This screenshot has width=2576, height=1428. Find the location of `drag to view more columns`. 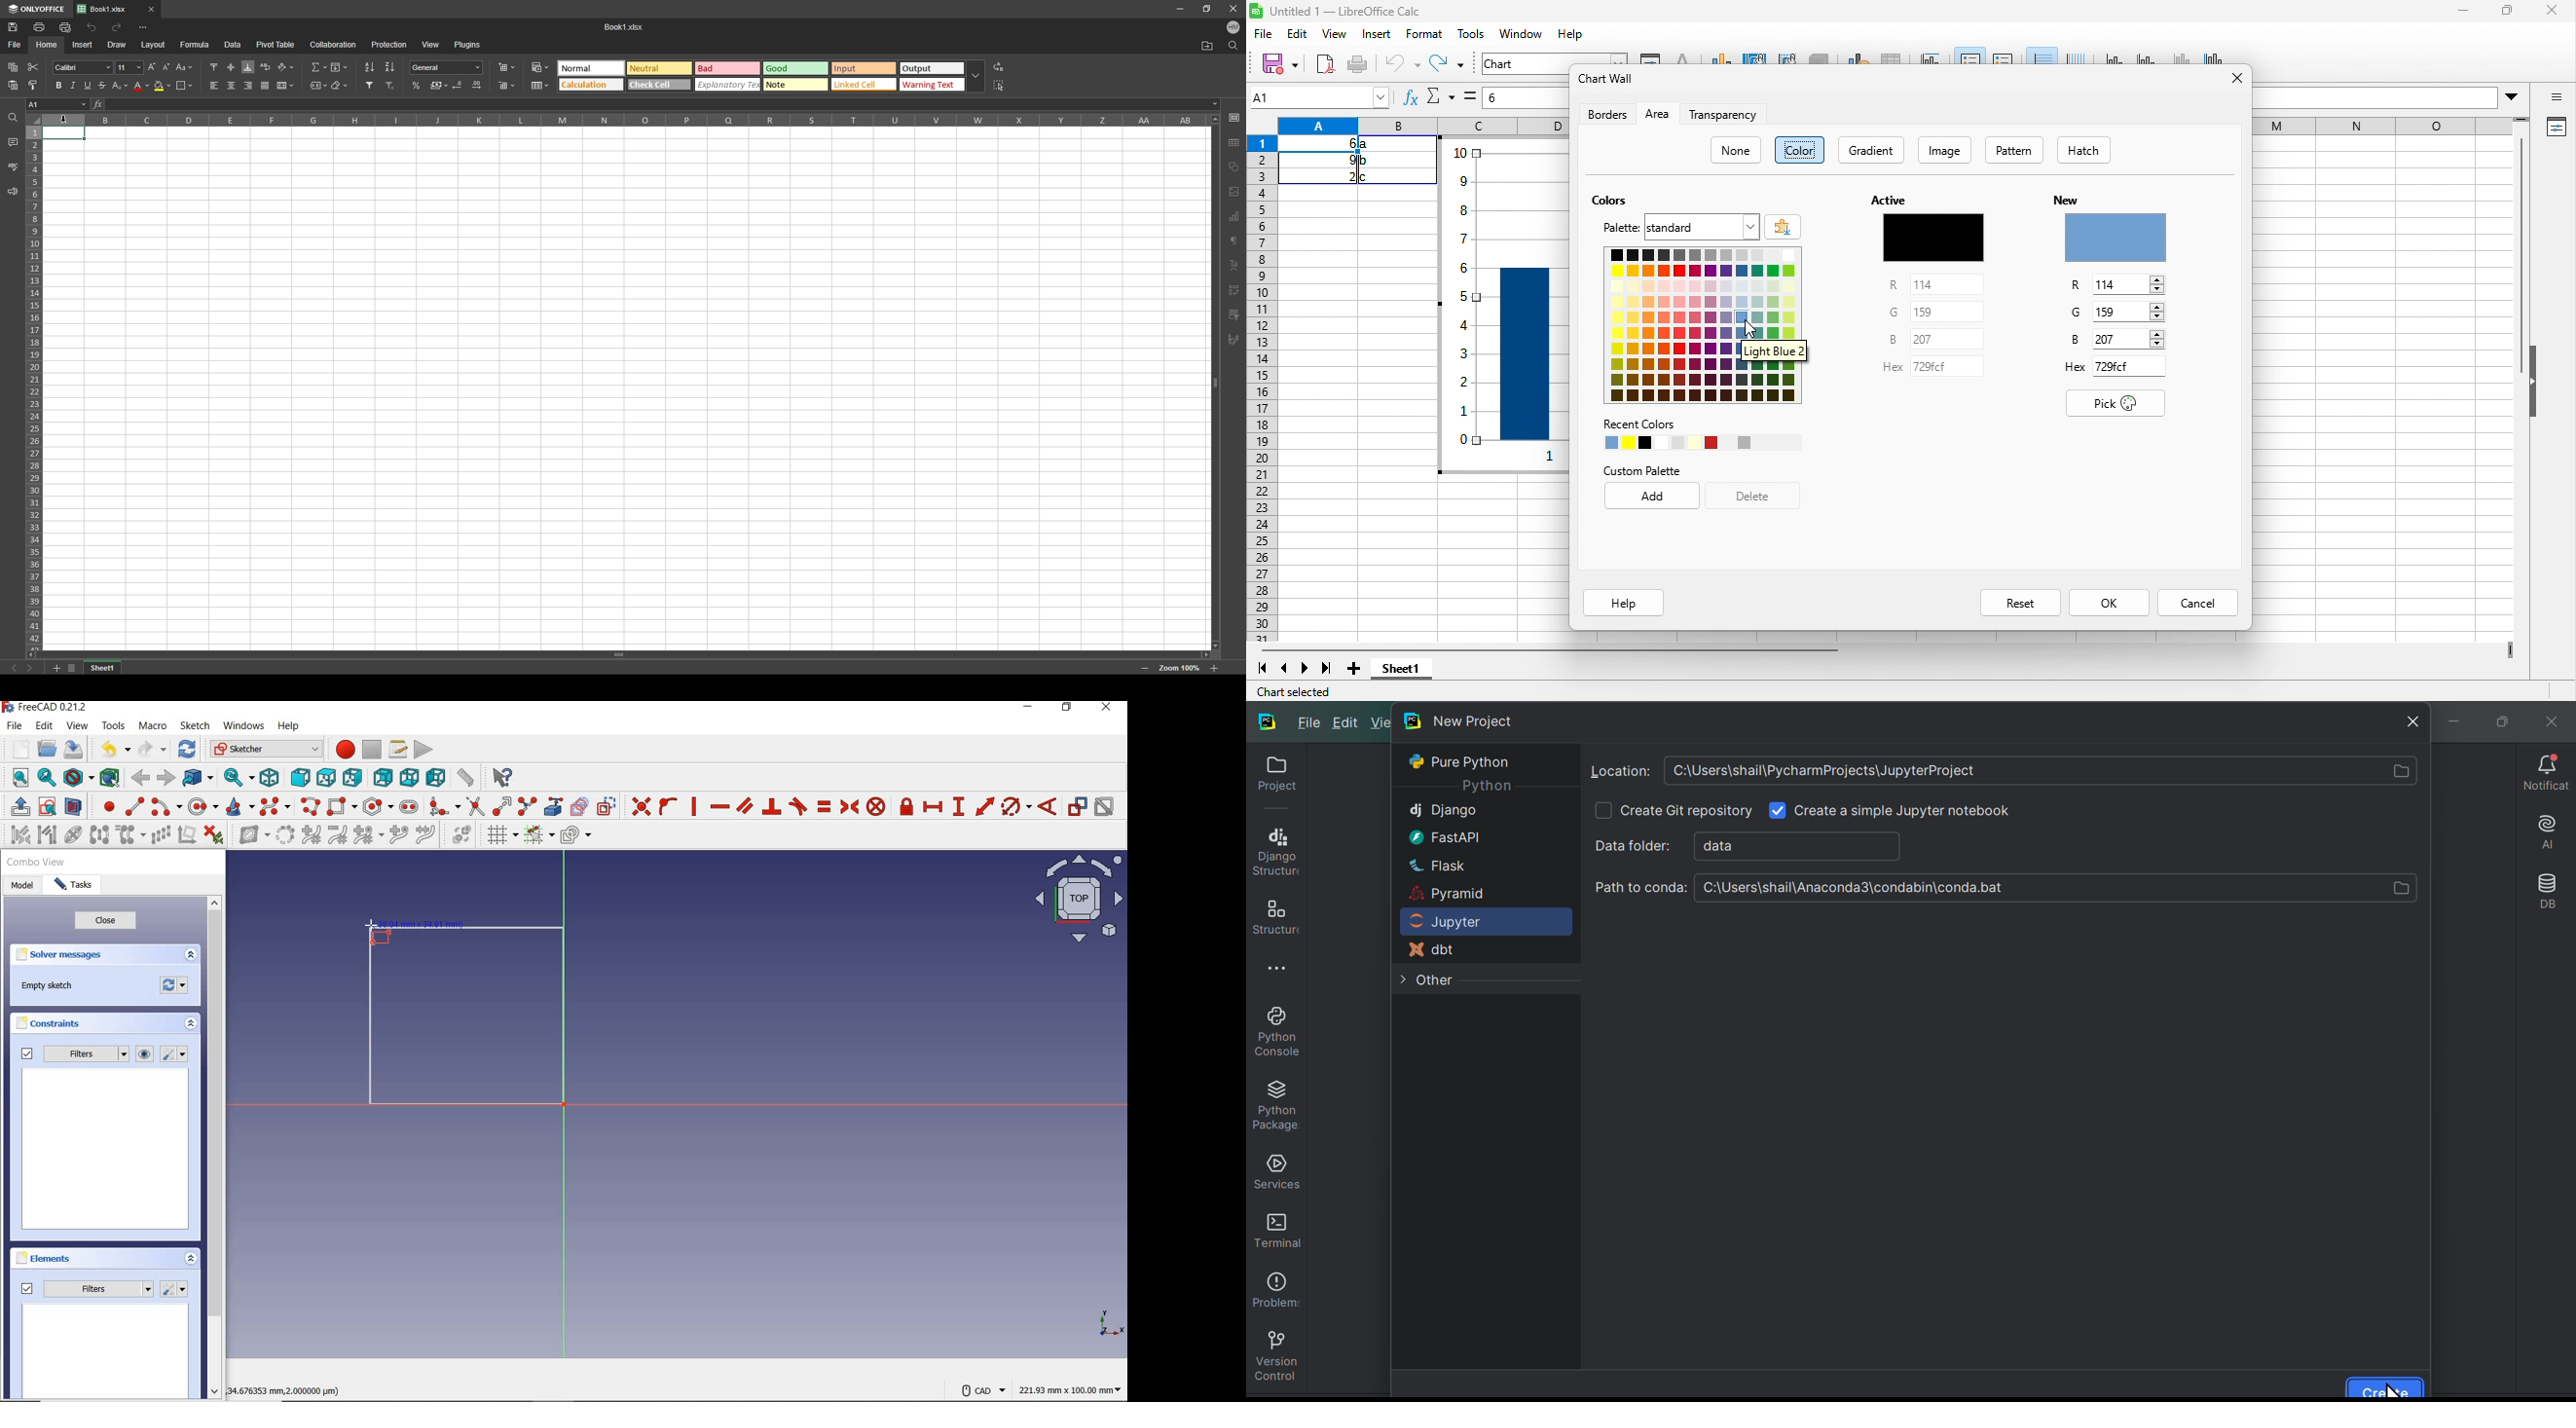

drag to view more columns is located at coordinates (2505, 646).